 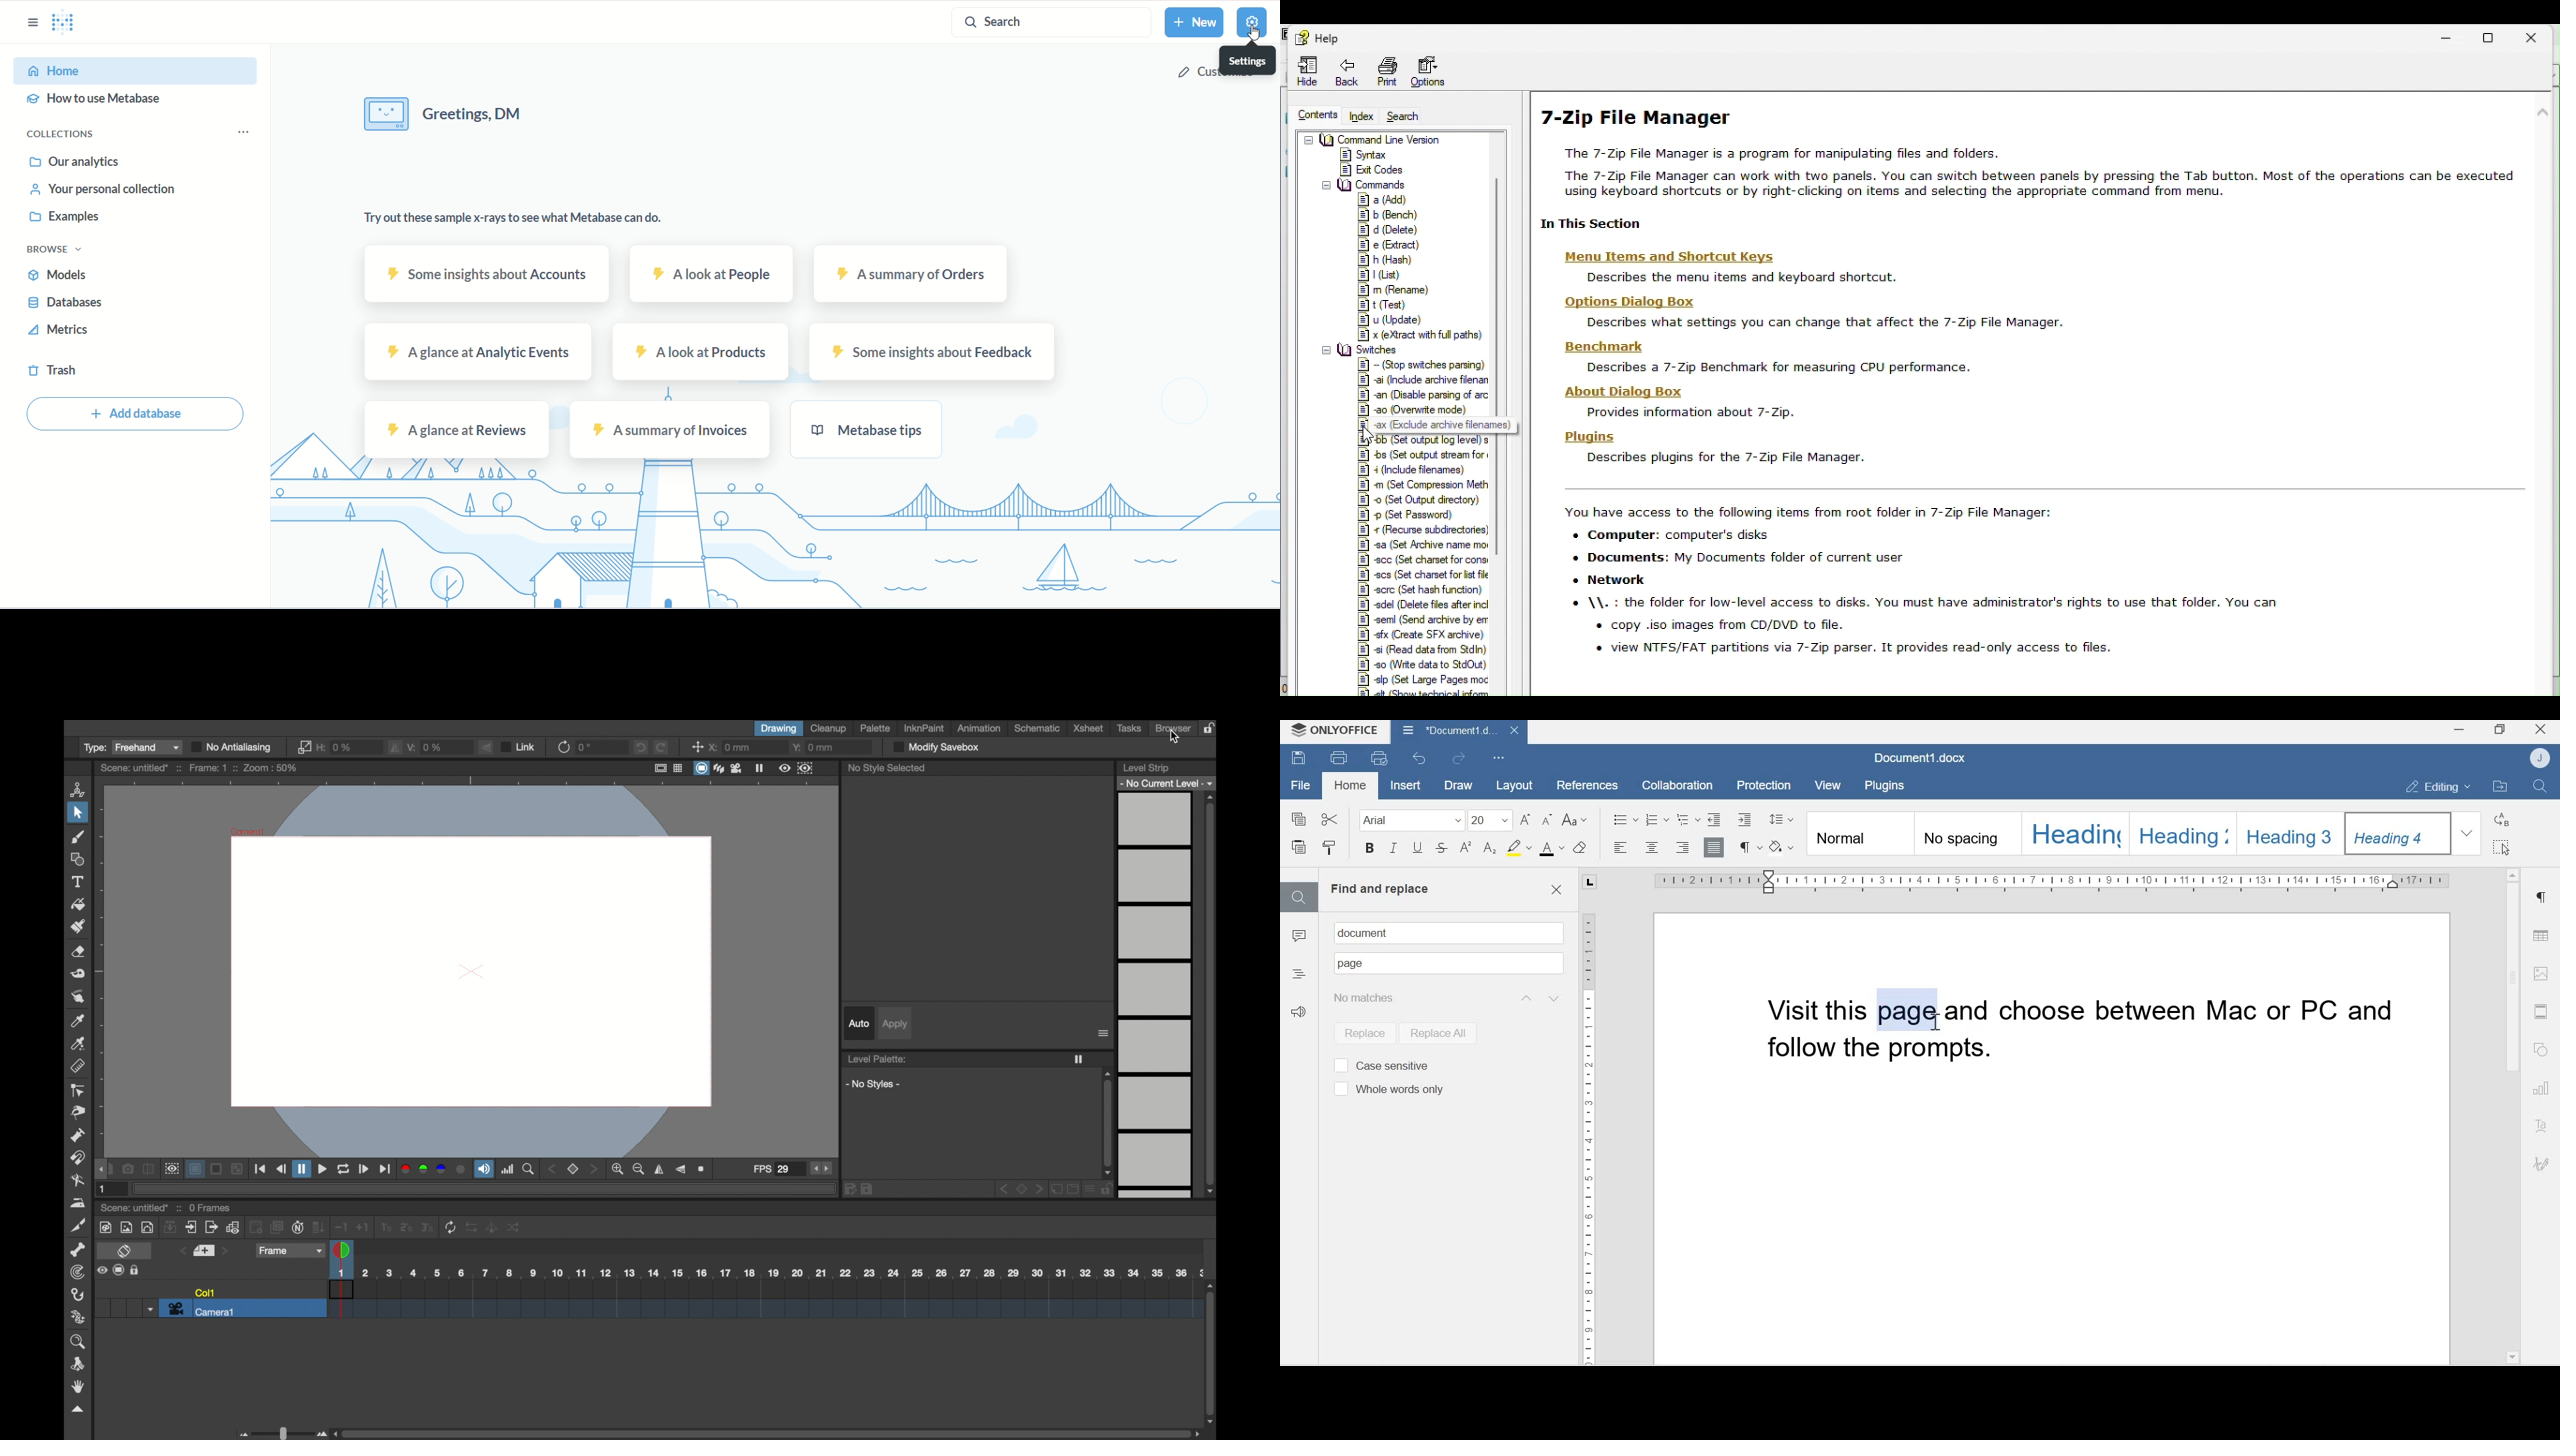 What do you see at coordinates (1414, 515) in the screenshot?
I see `| &] 9 (Set Password)` at bounding box center [1414, 515].